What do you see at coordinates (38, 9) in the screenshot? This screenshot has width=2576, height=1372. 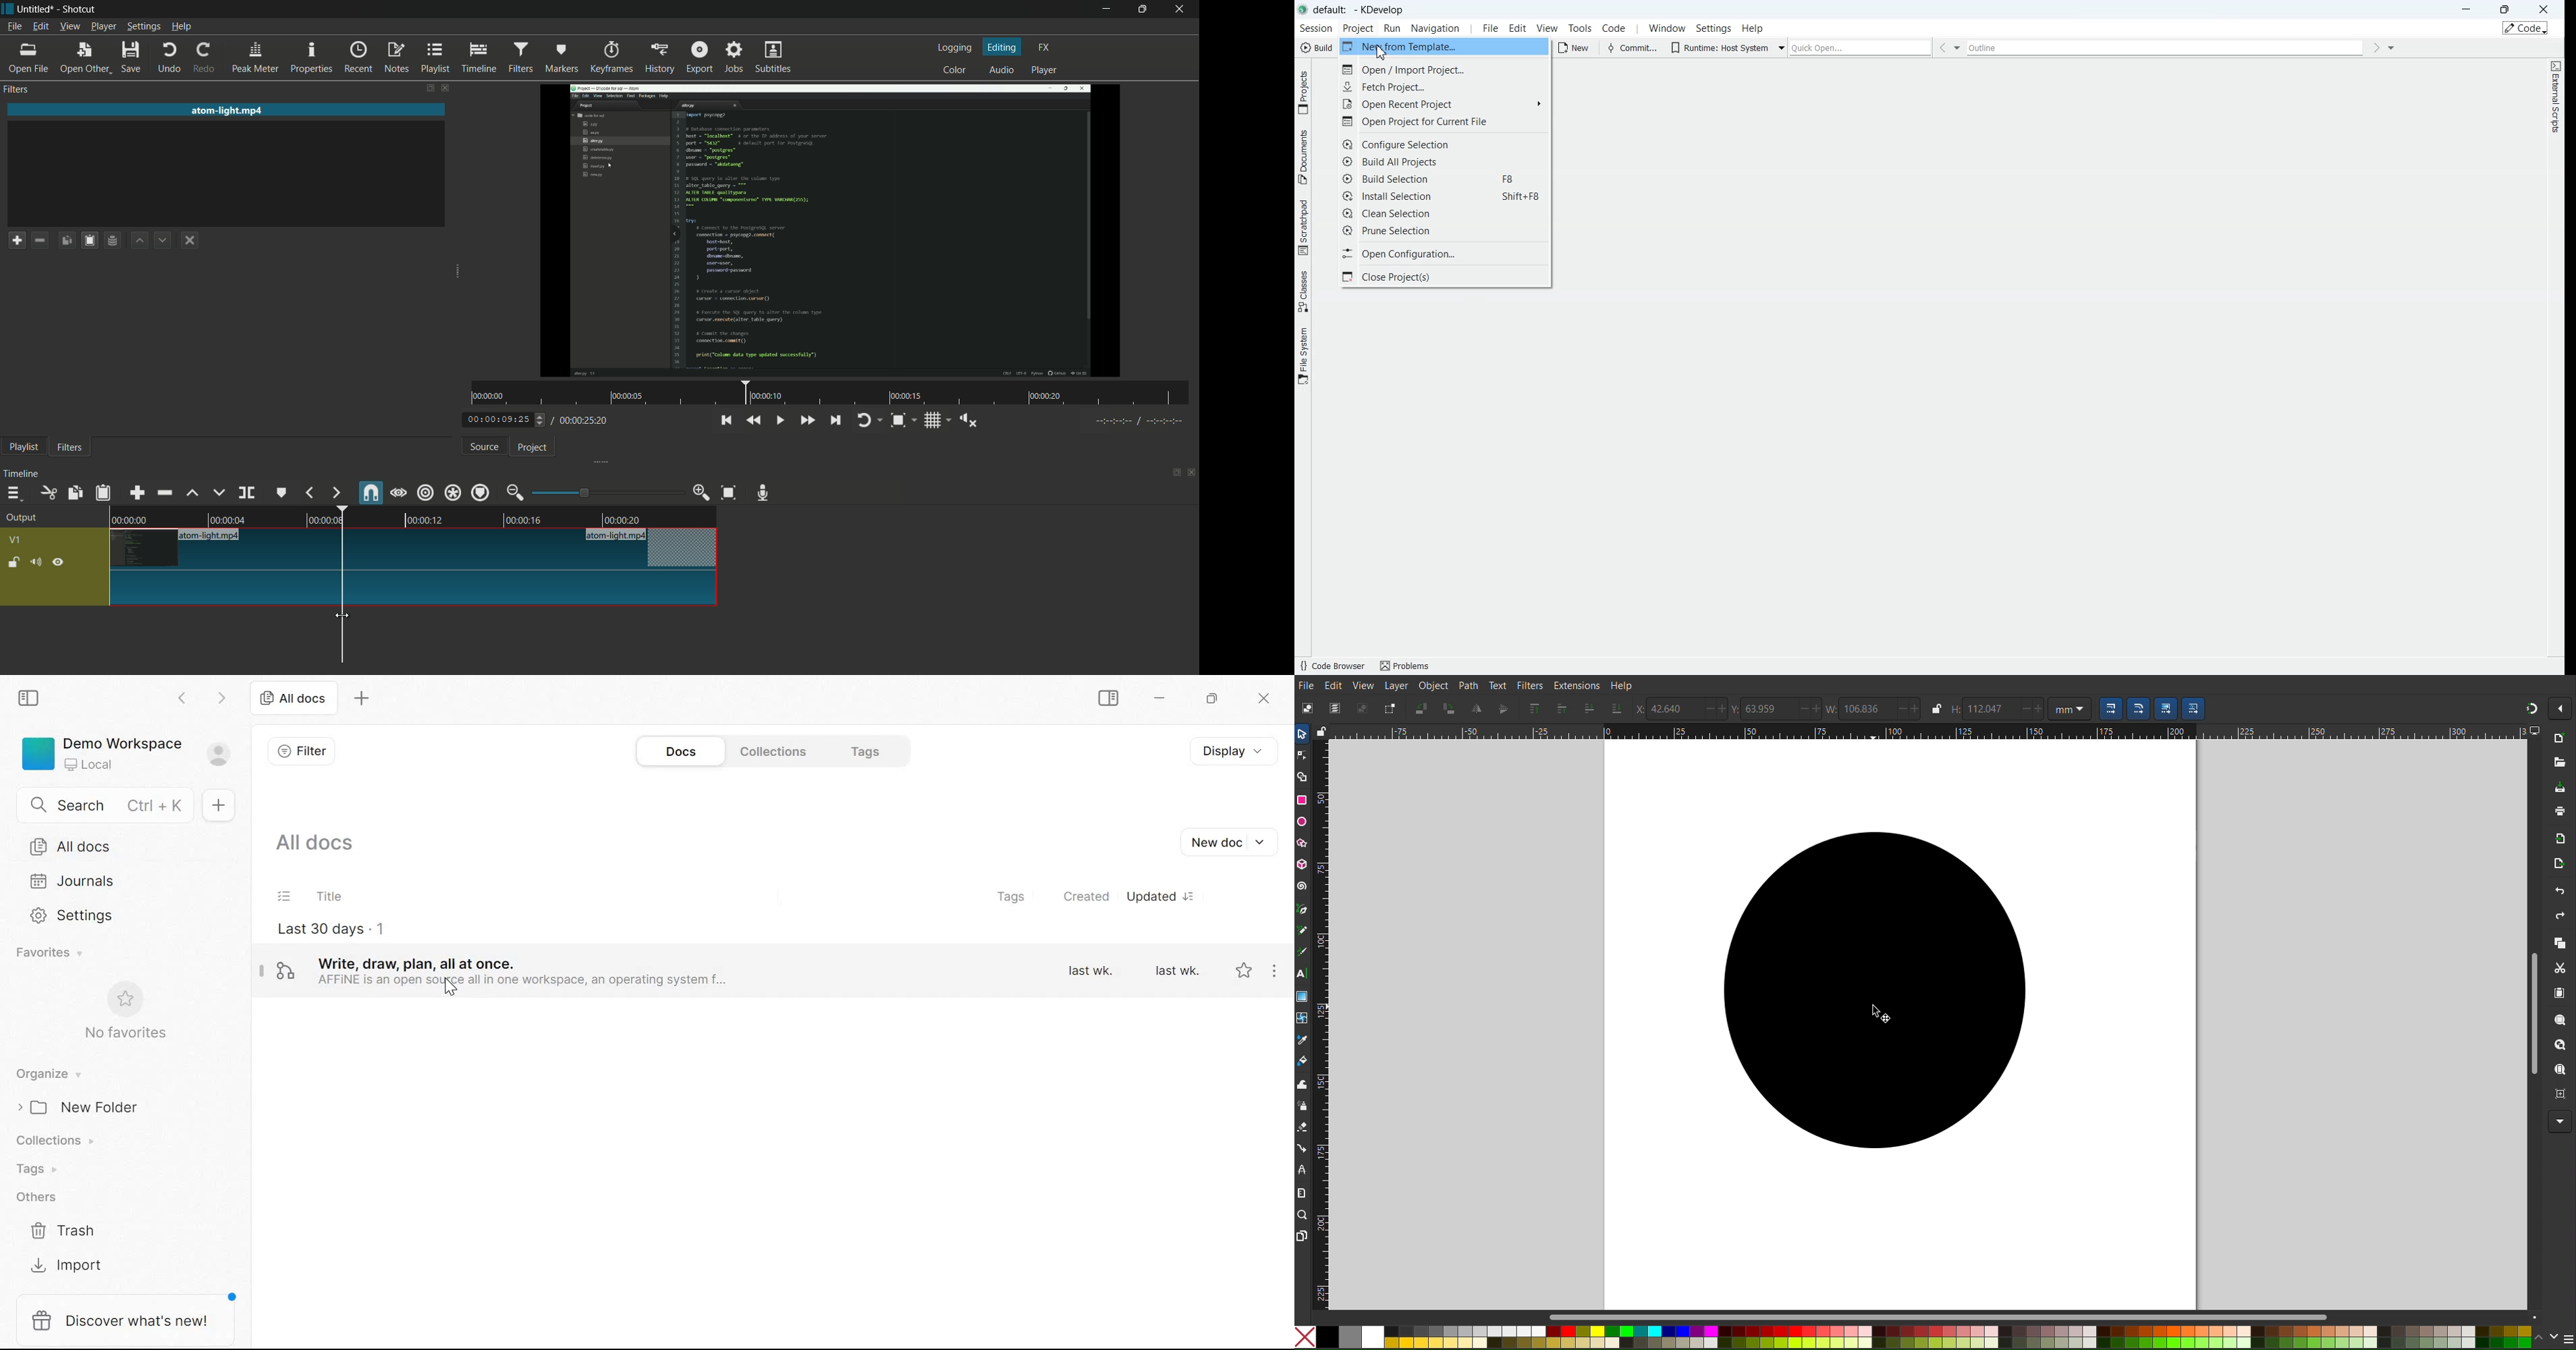 I see `project name` at bounding box center [38, 9].